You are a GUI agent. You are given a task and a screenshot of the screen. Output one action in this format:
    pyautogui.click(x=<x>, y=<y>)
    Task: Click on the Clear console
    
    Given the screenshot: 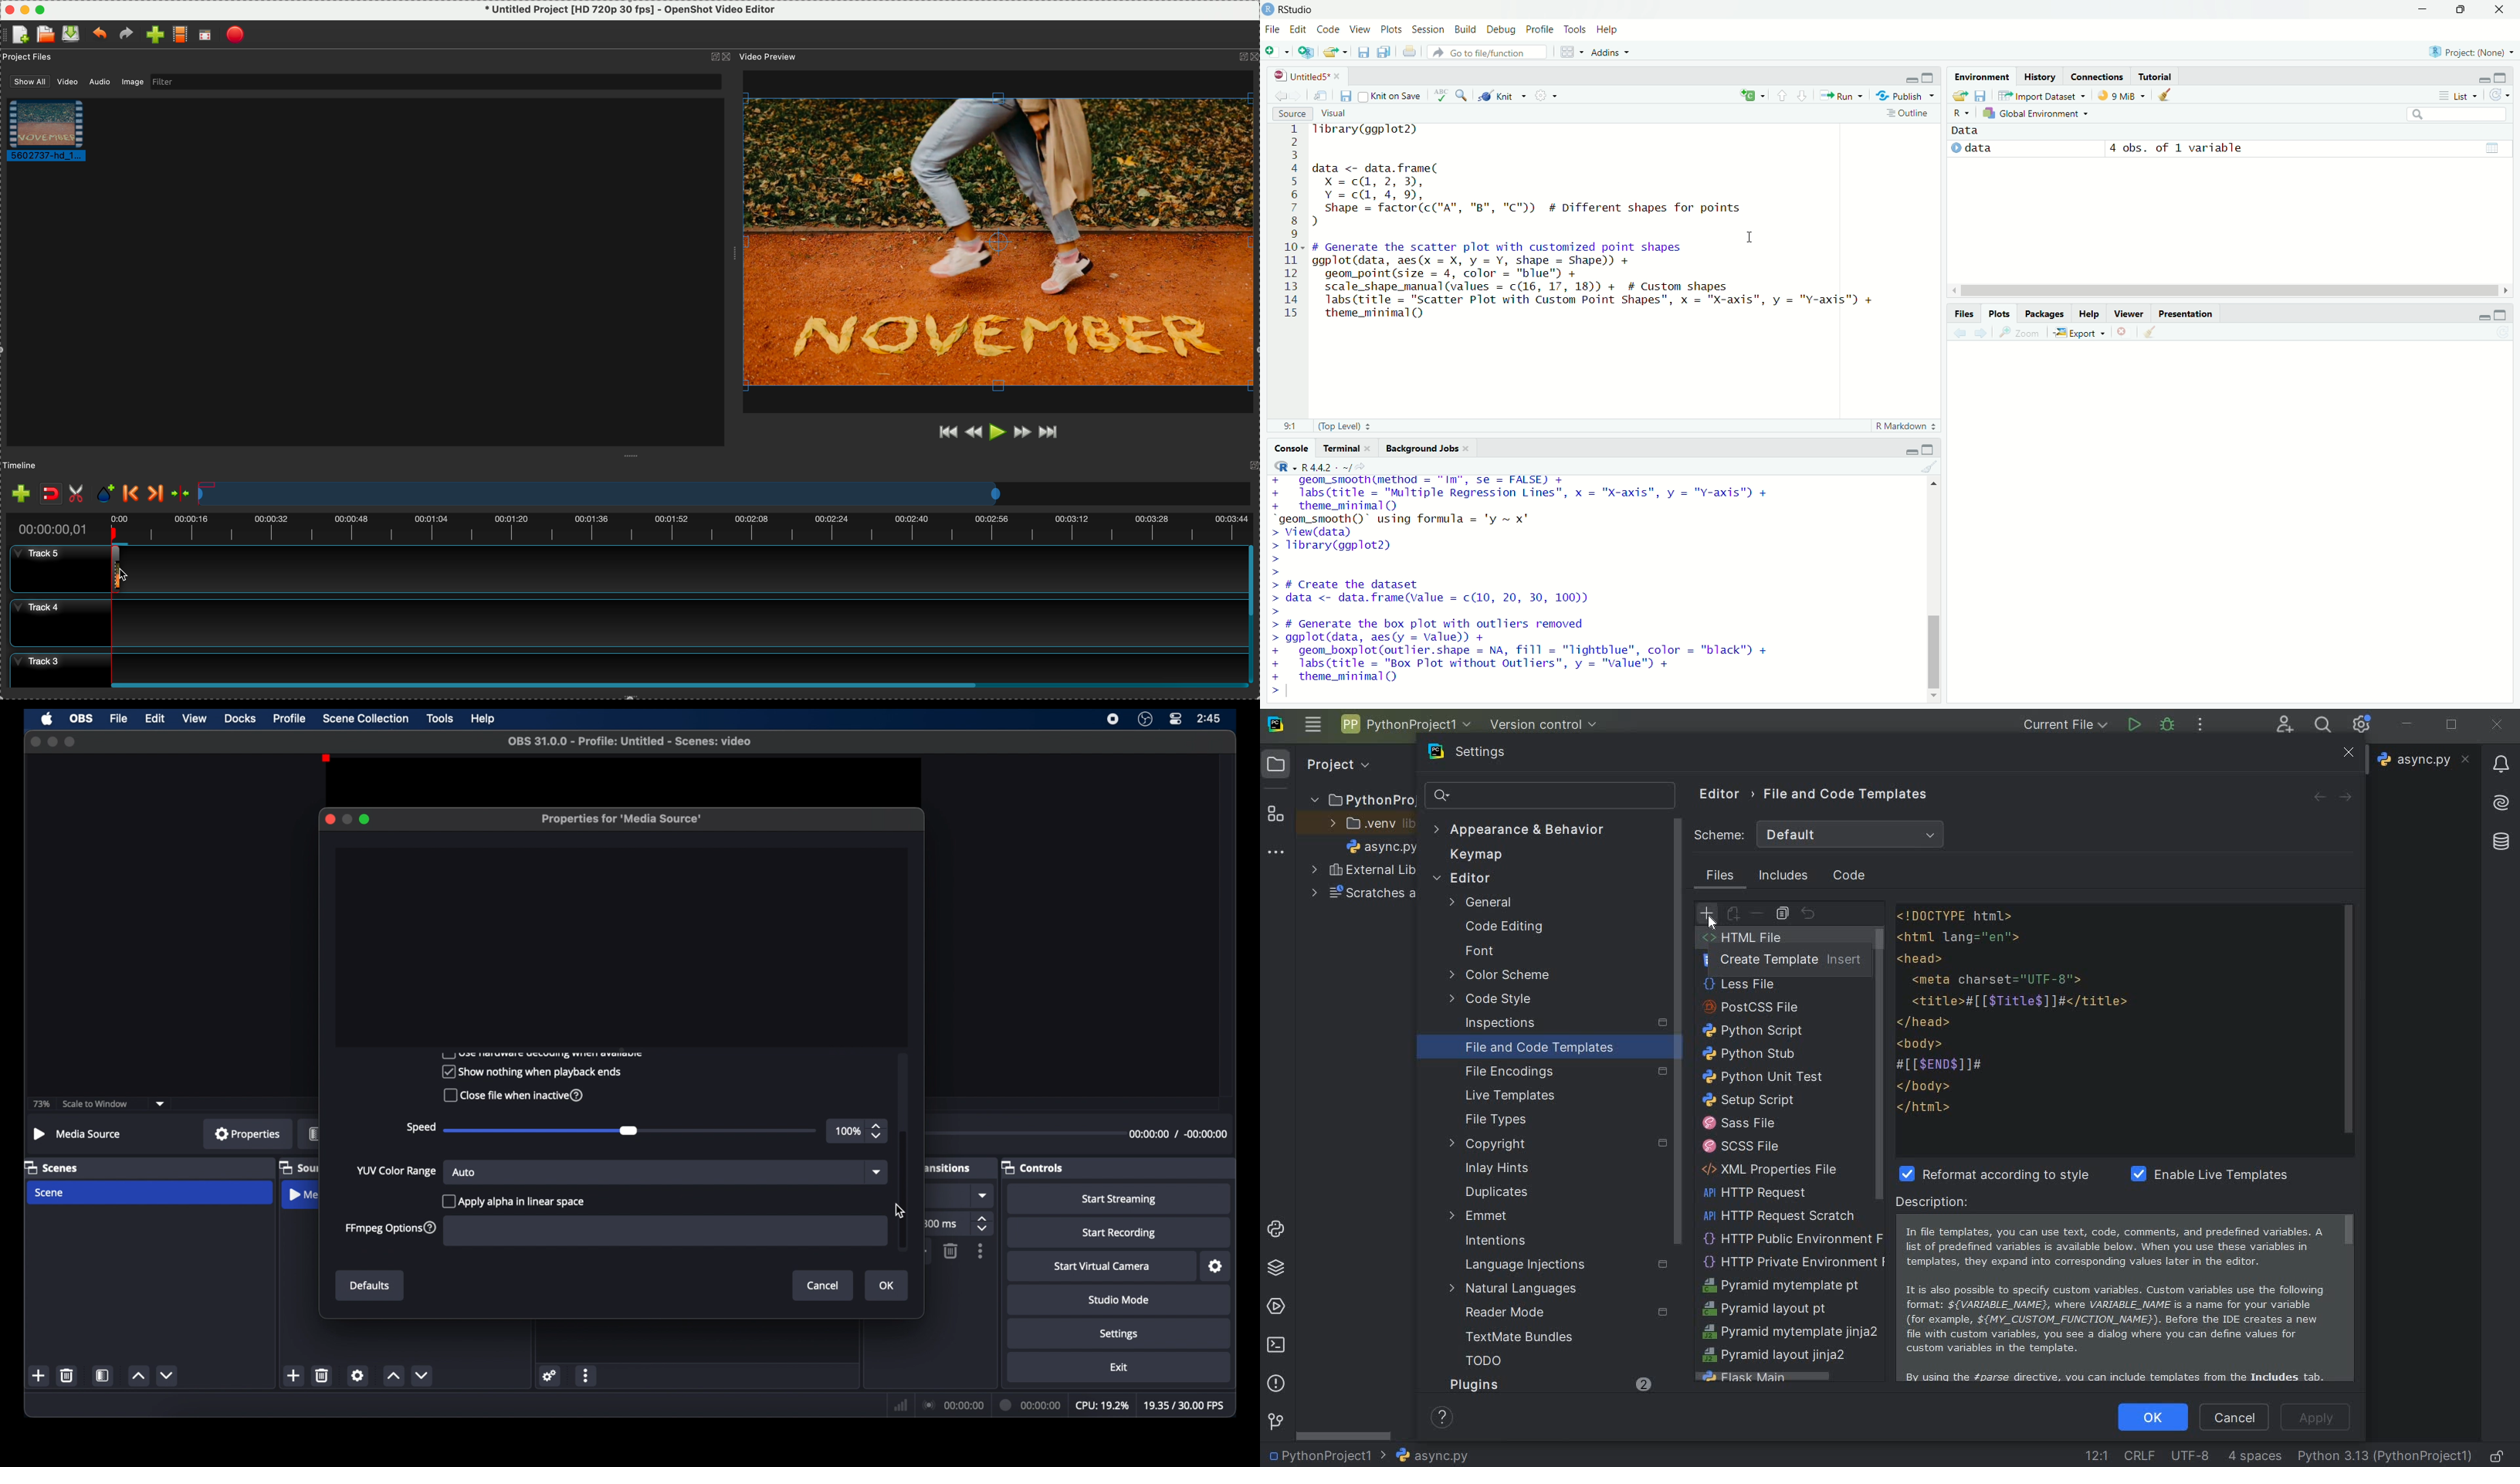 What is the action you would take?
    pyautogui.click(x=1930, y=467)
    